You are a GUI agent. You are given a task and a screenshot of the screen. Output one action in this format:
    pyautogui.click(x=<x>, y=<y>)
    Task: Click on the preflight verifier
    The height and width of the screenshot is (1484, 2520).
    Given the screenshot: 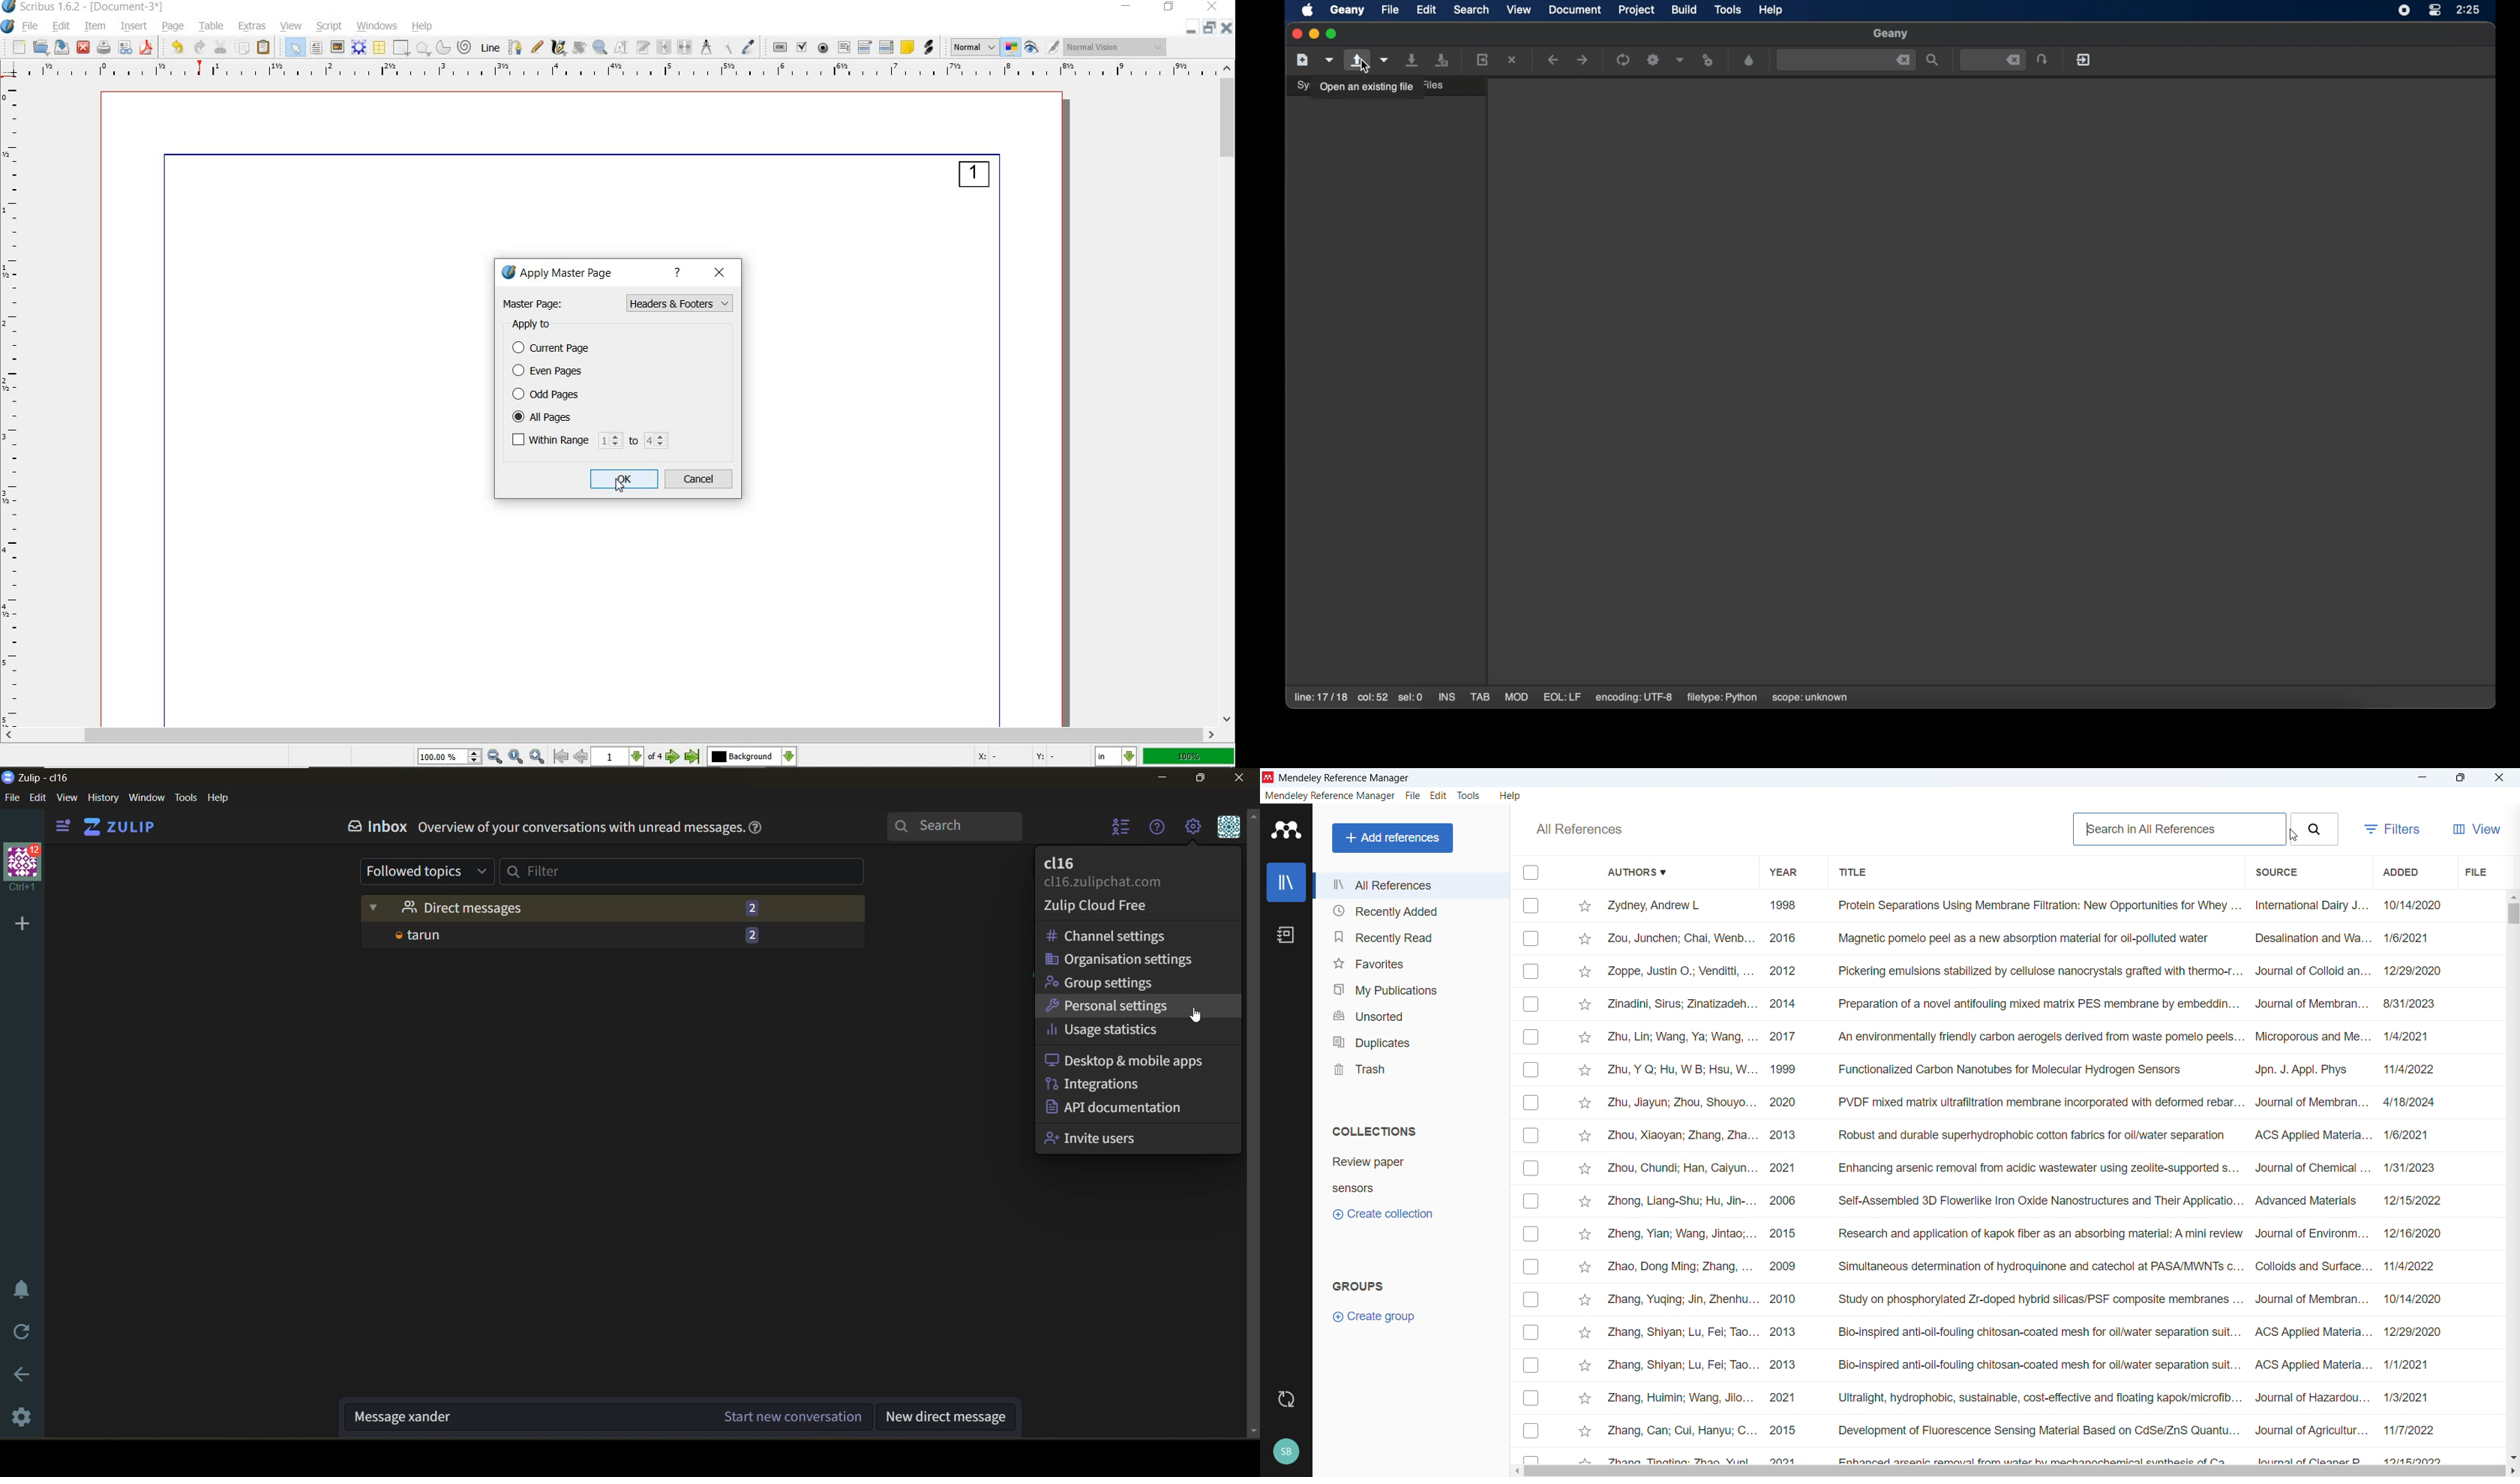 What is the action you would take?
    pyautogui.click(x=127, y=48)
    